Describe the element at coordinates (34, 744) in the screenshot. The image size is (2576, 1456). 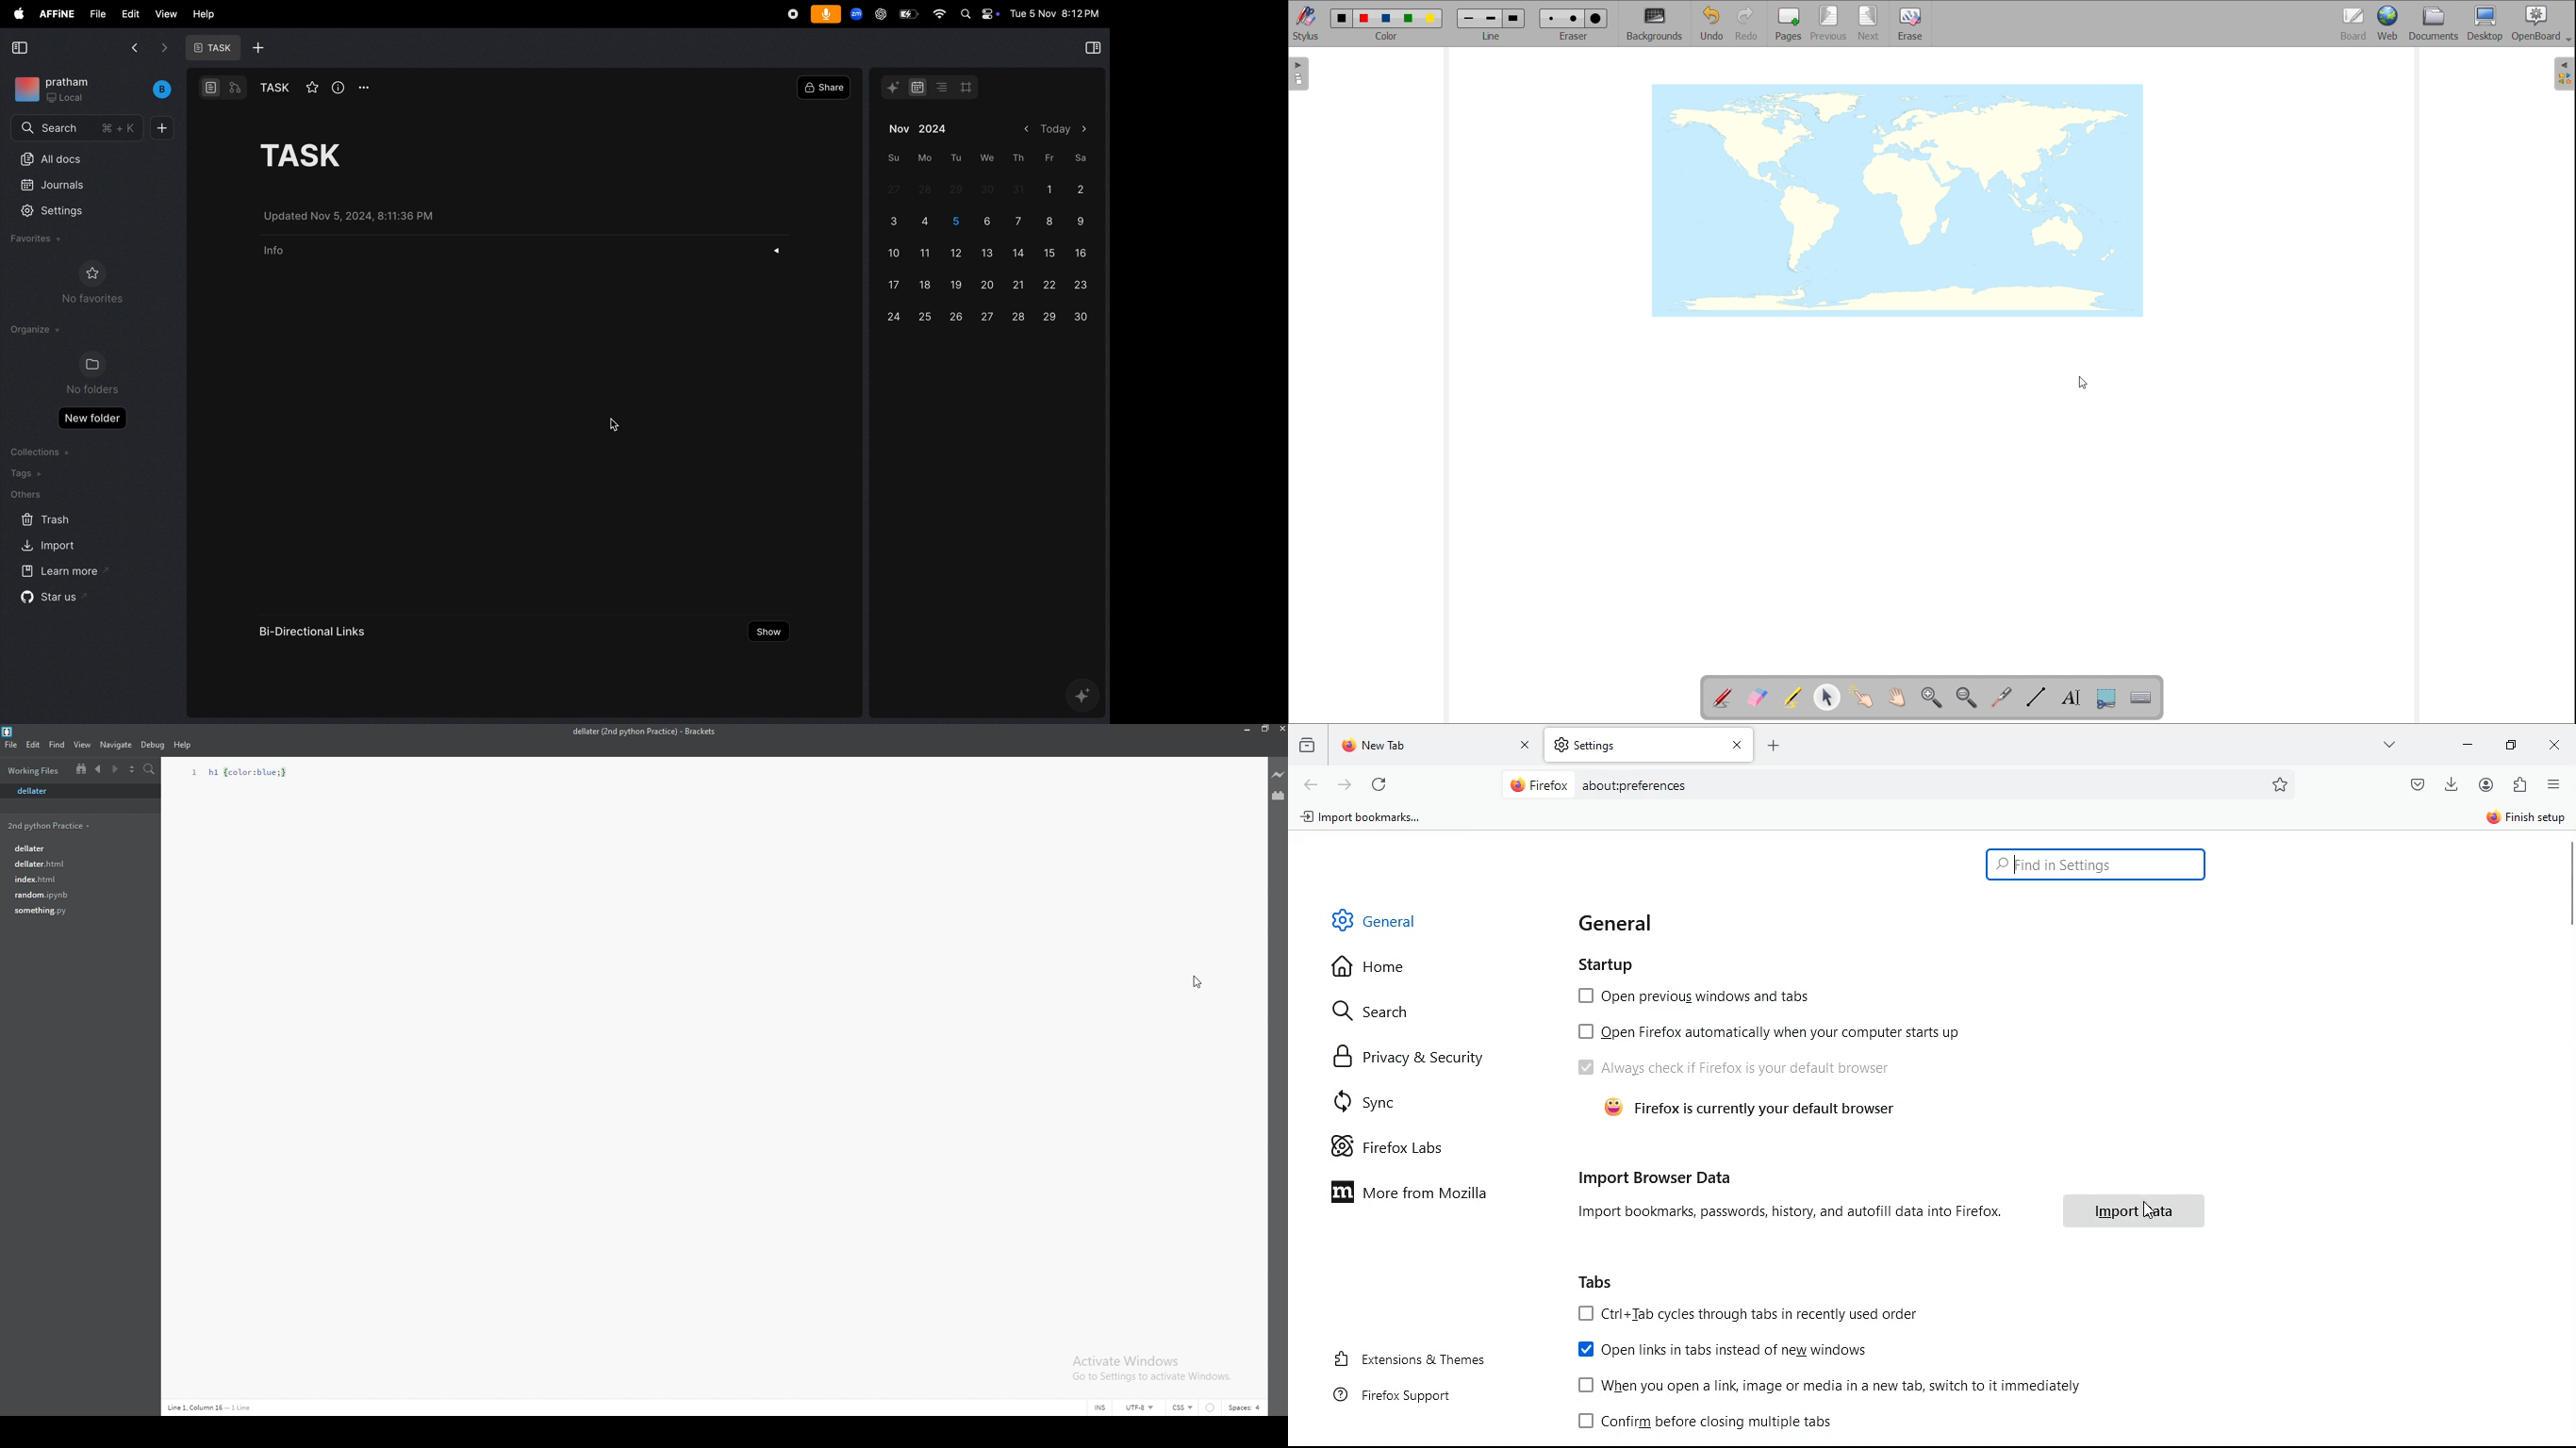
I see `edit` at that location.